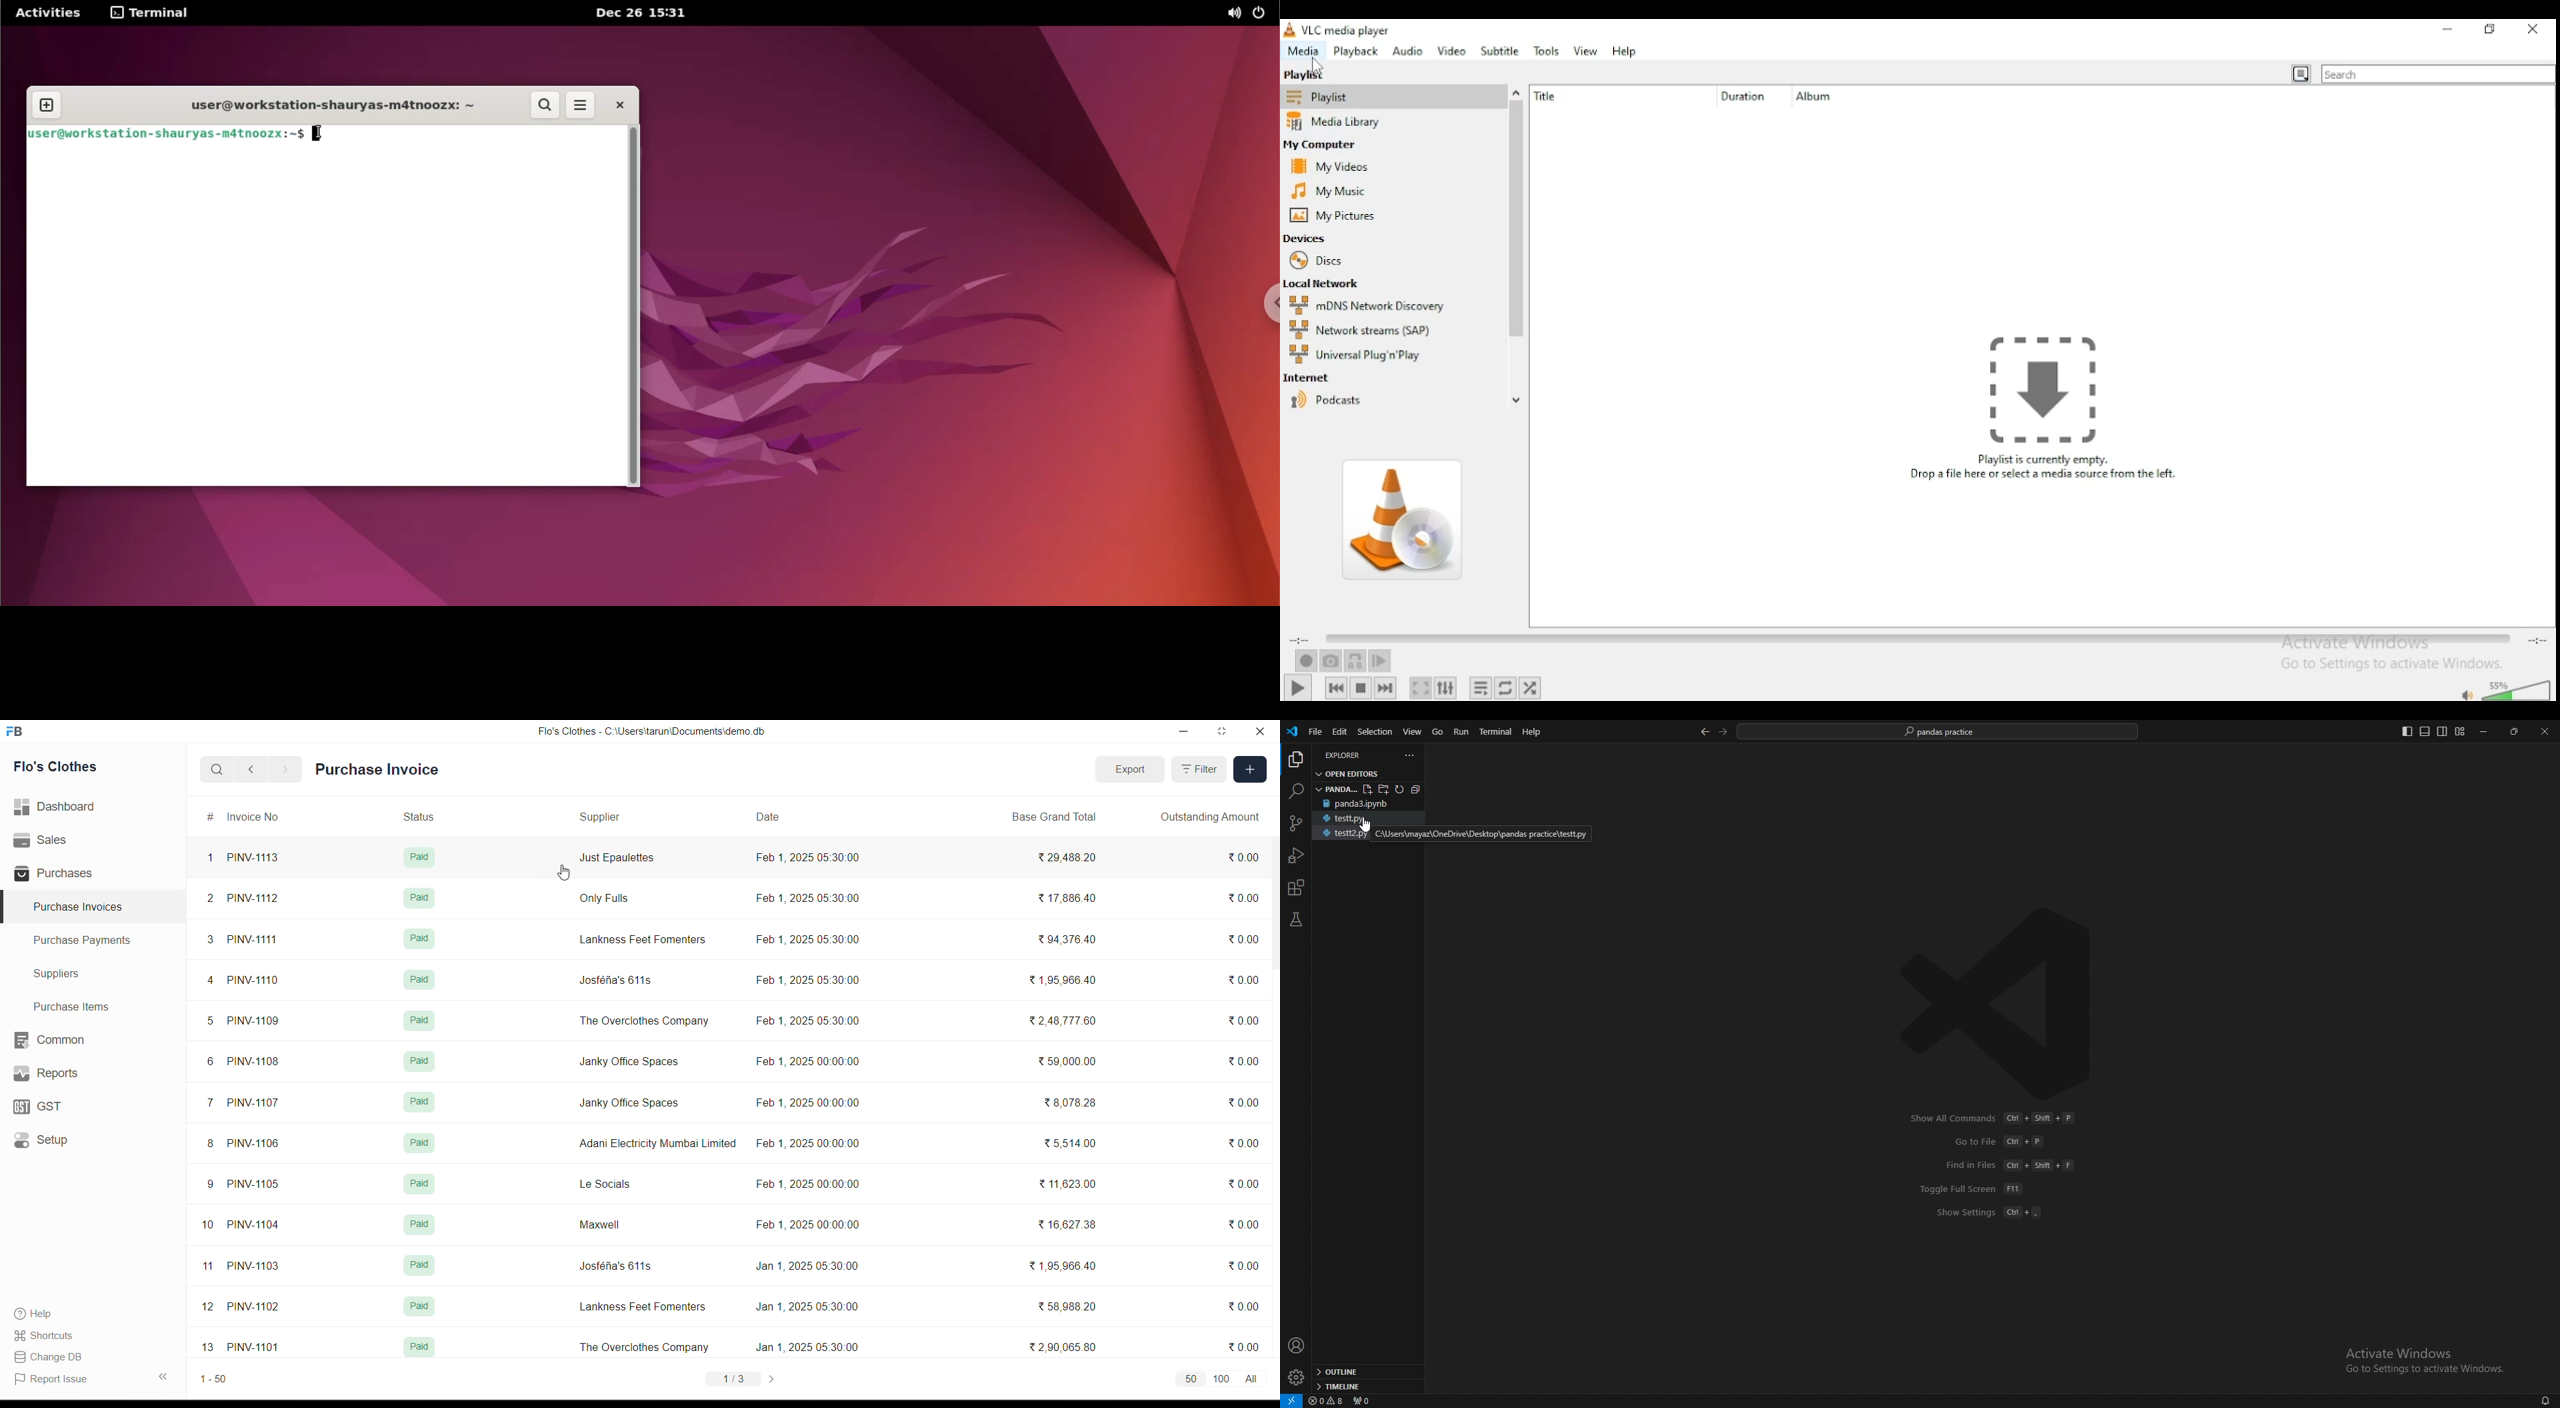 This screenshot has height=1428, width=2576. What do you see at coordinates (203, 817) in the screenshot?
I see `#` at bounding box center [203, 817].